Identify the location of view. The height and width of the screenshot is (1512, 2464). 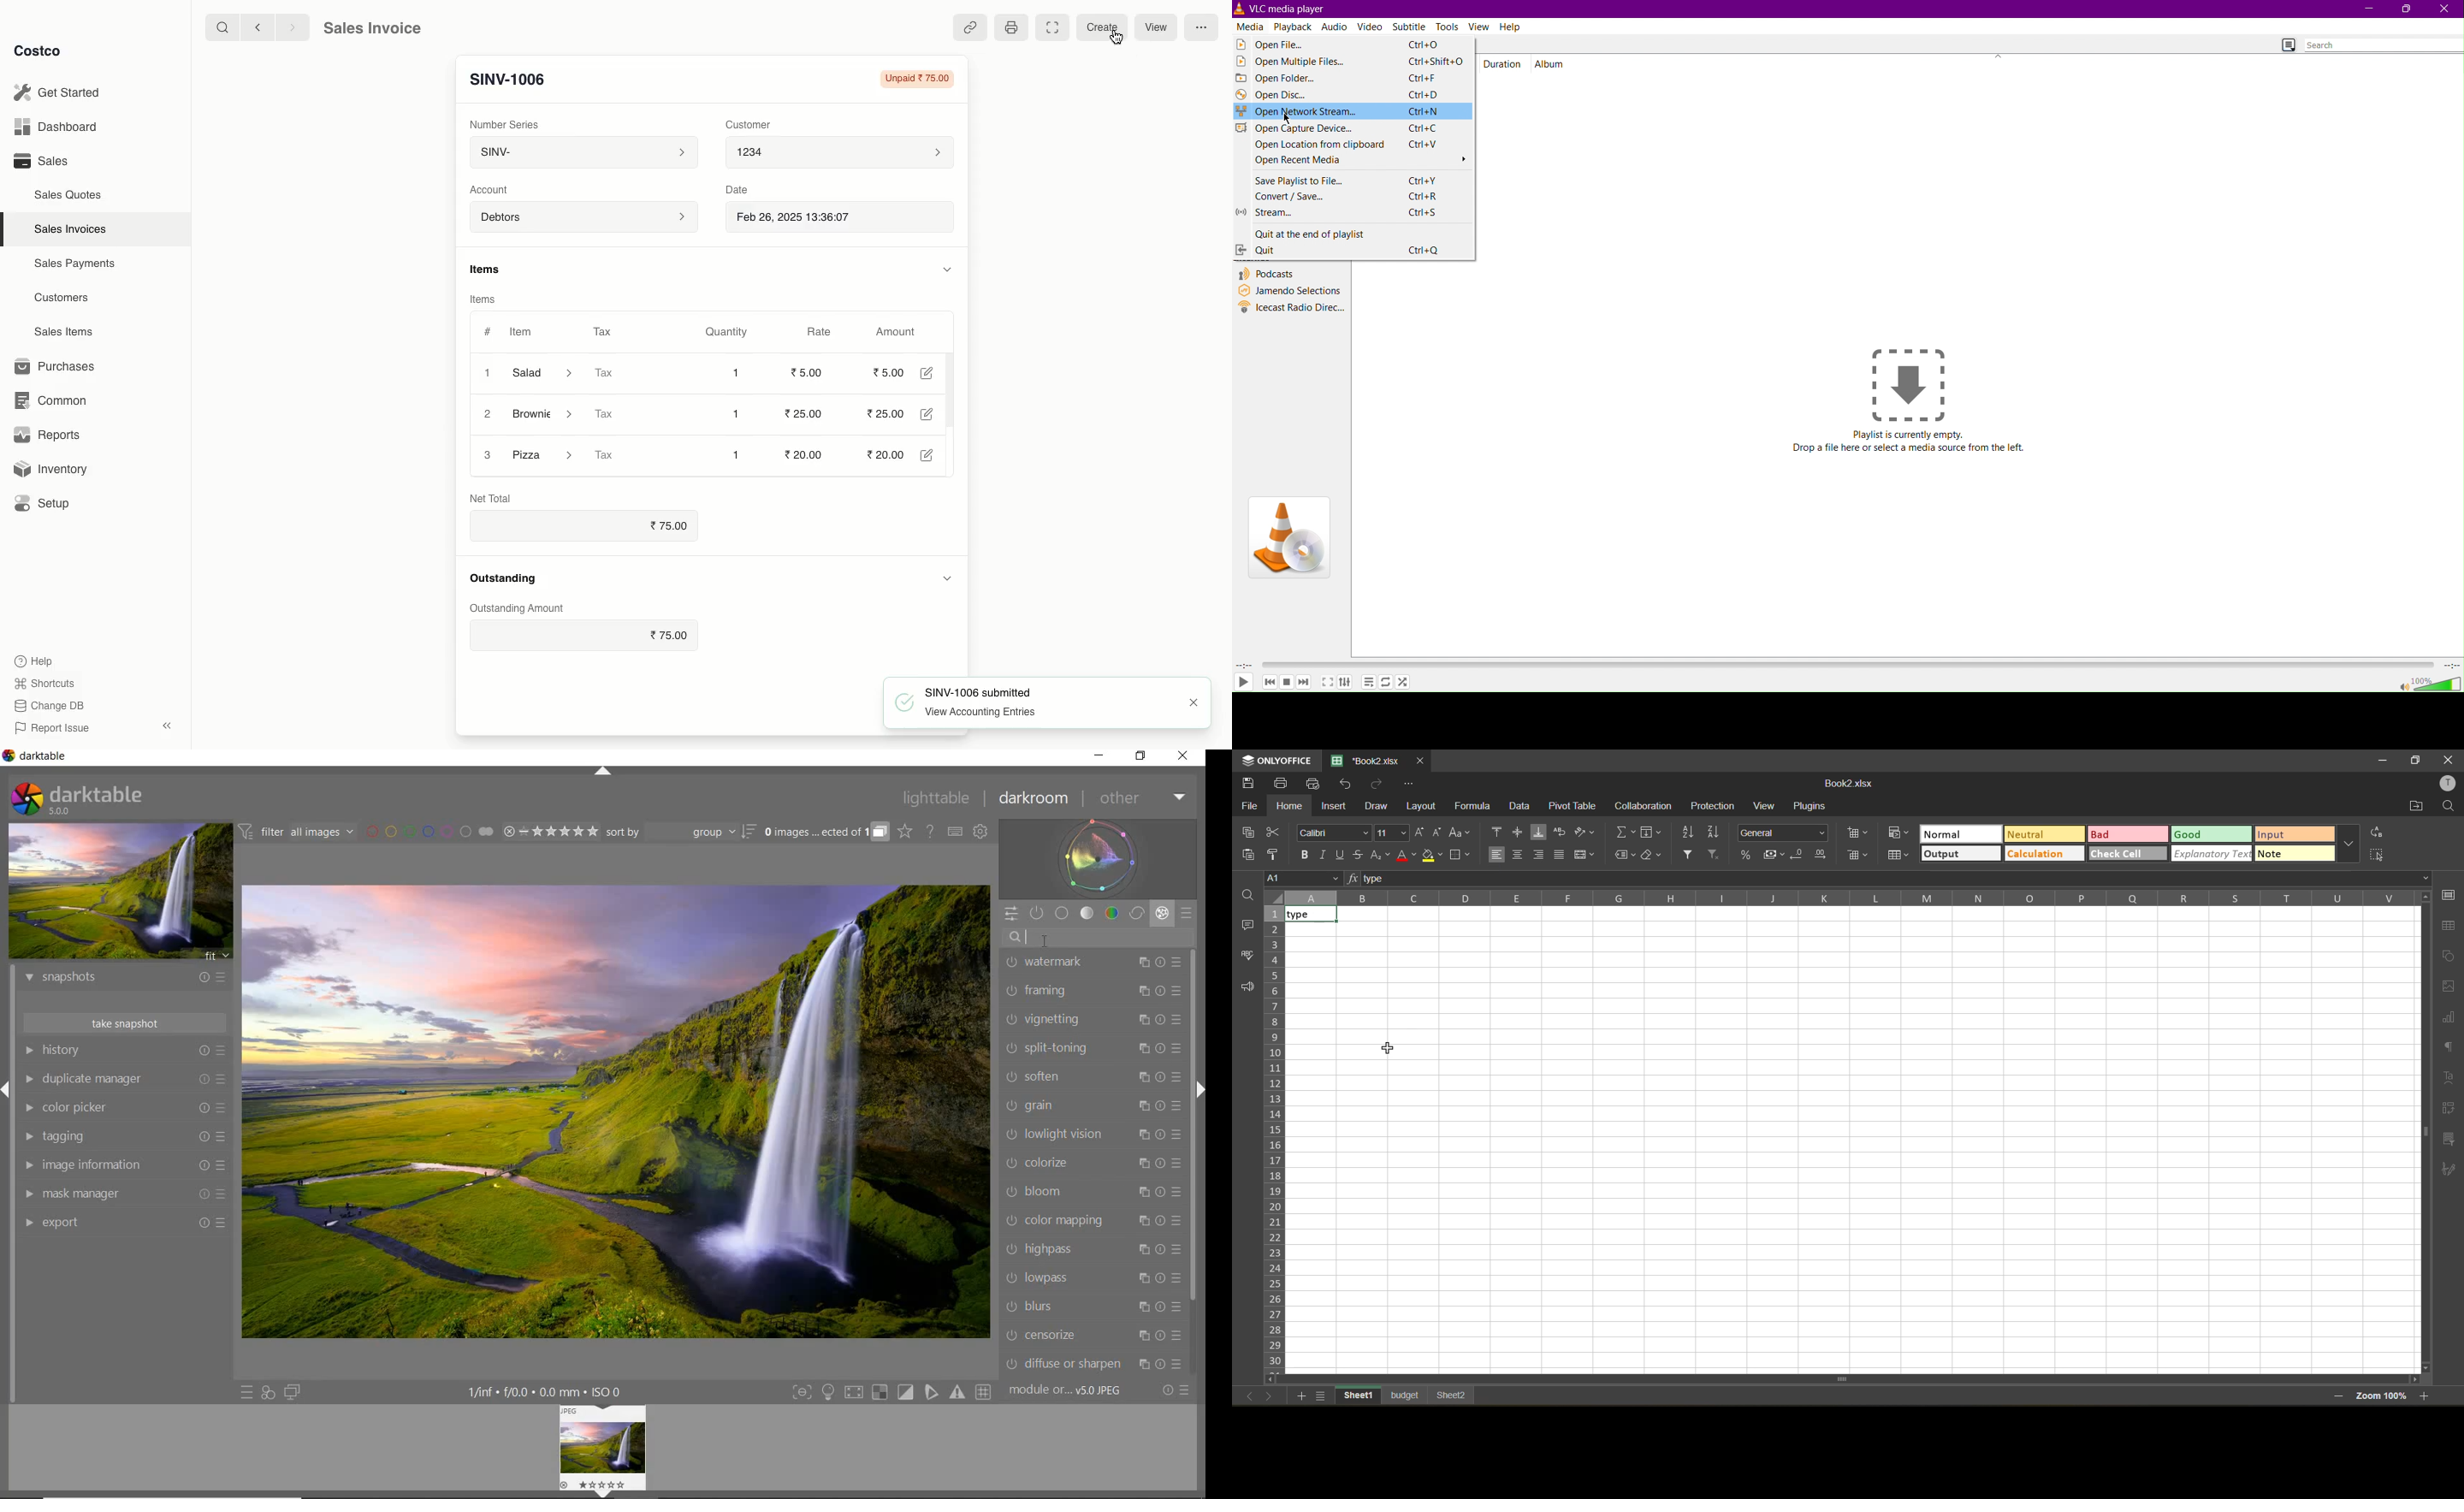
(1765, 806).